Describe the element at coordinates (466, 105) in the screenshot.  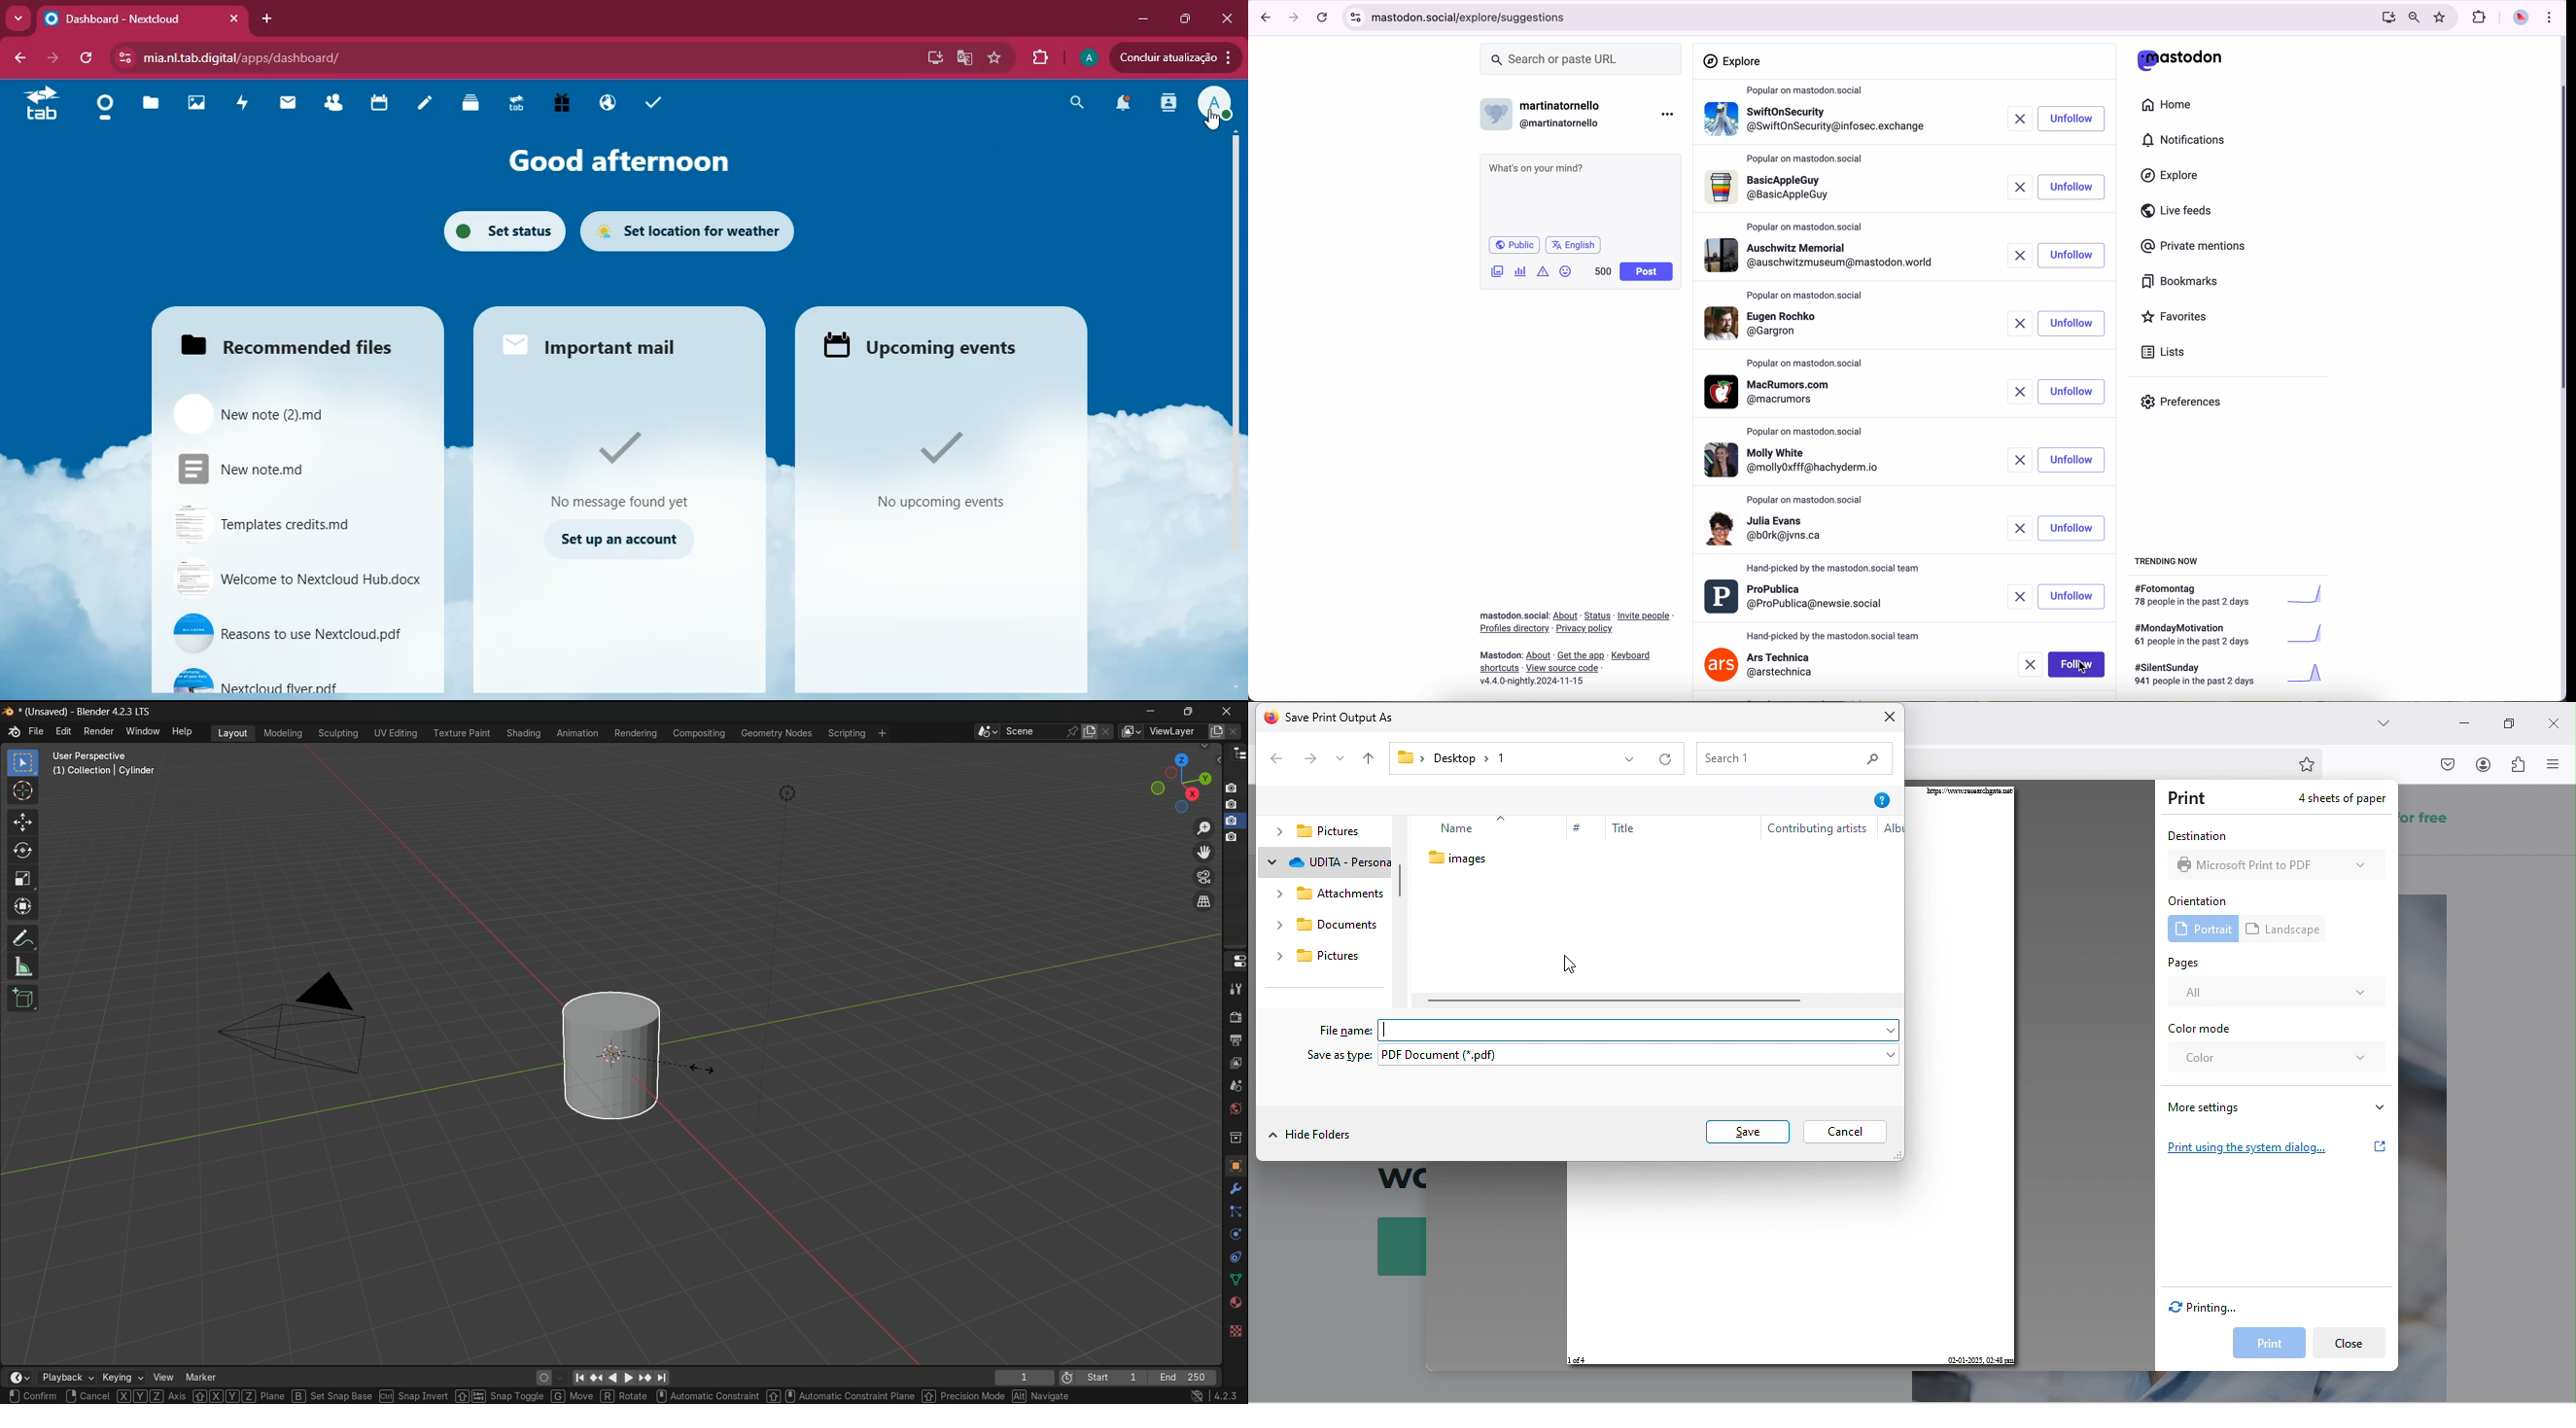
I see `layers` at that location.